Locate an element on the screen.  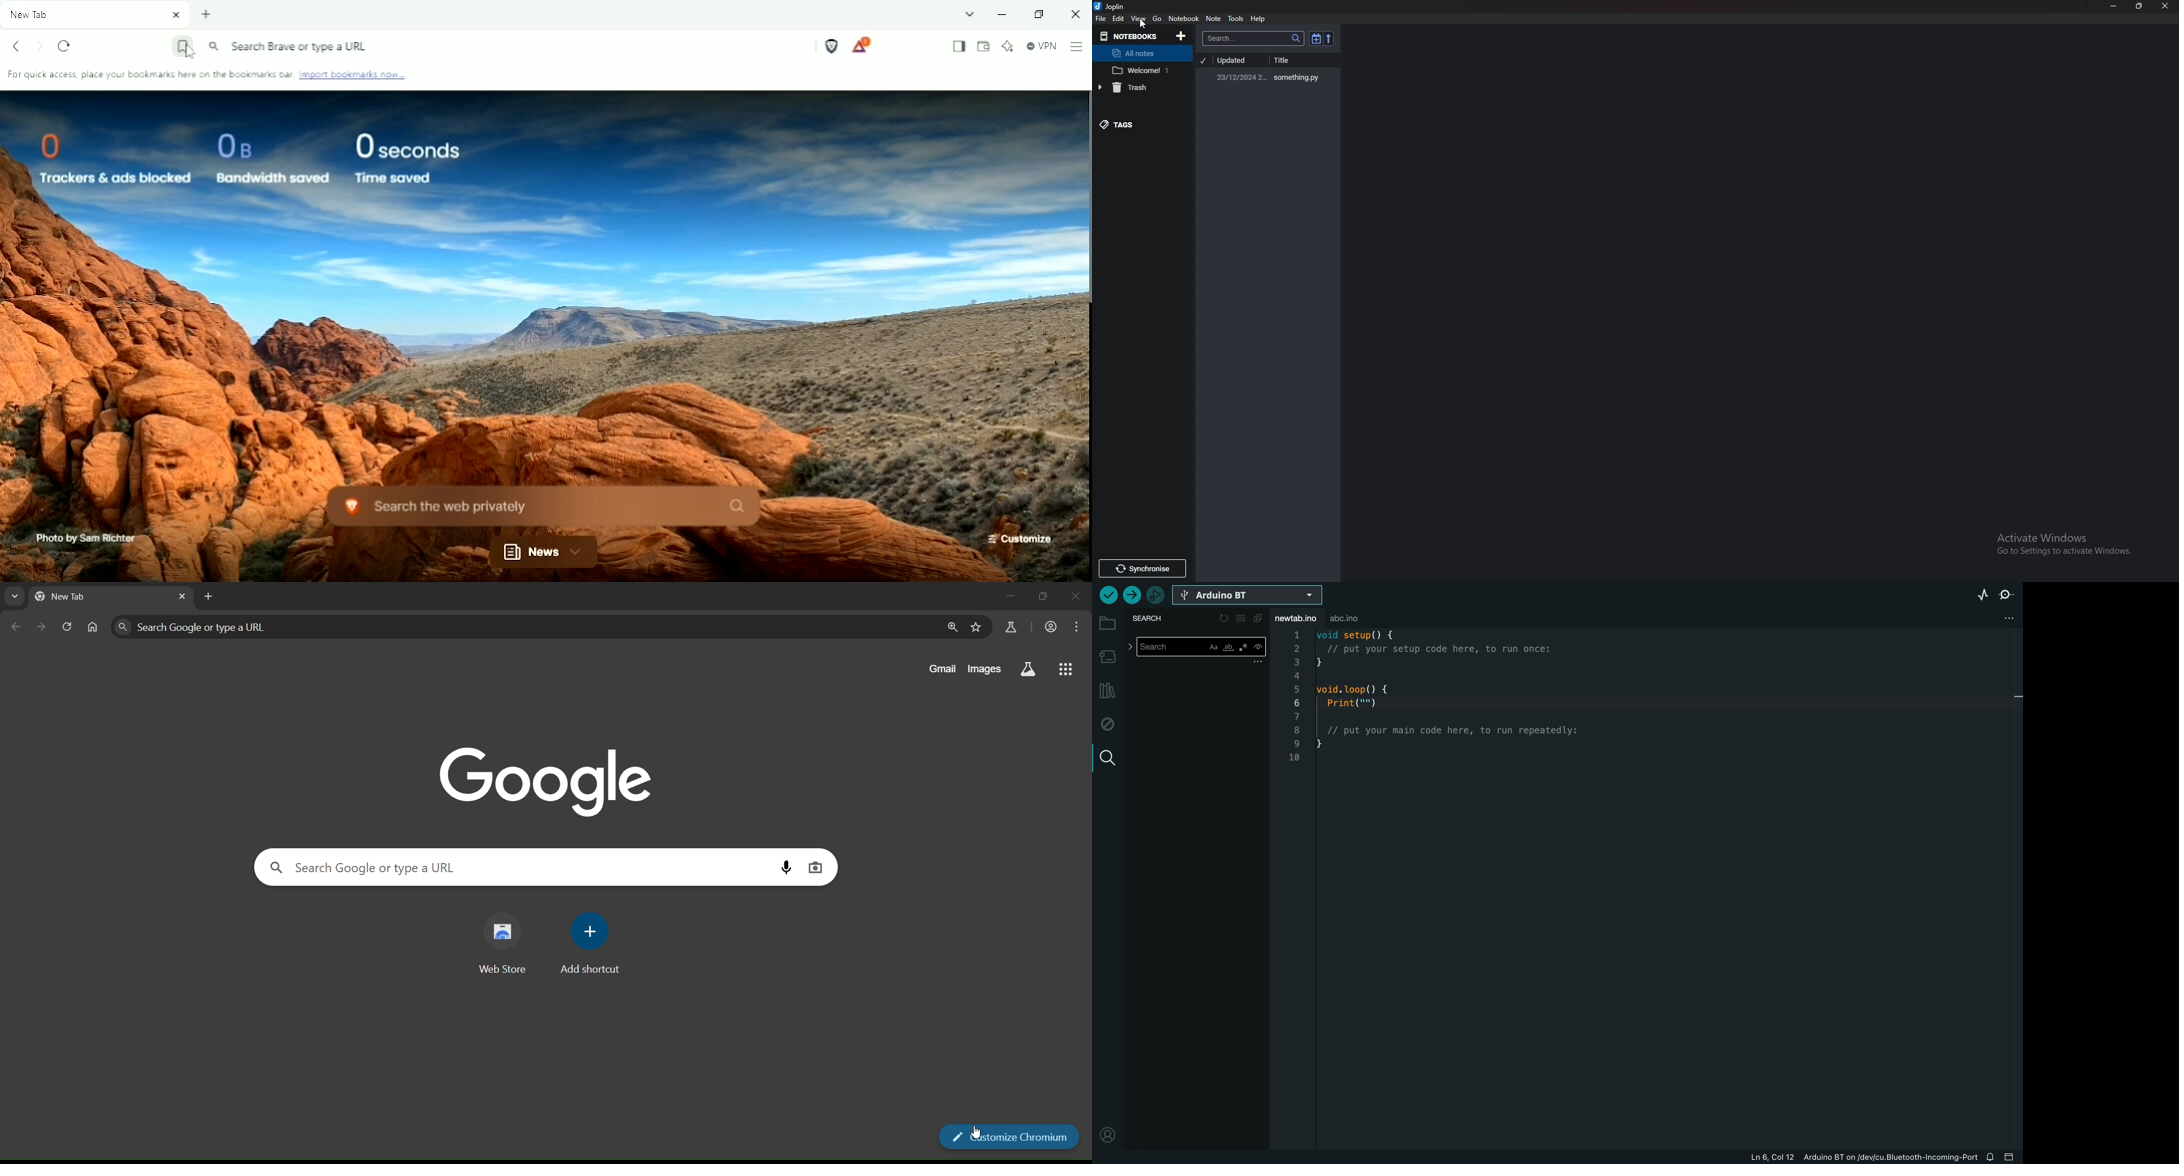
joplin is located at coordinates (1111, 6).